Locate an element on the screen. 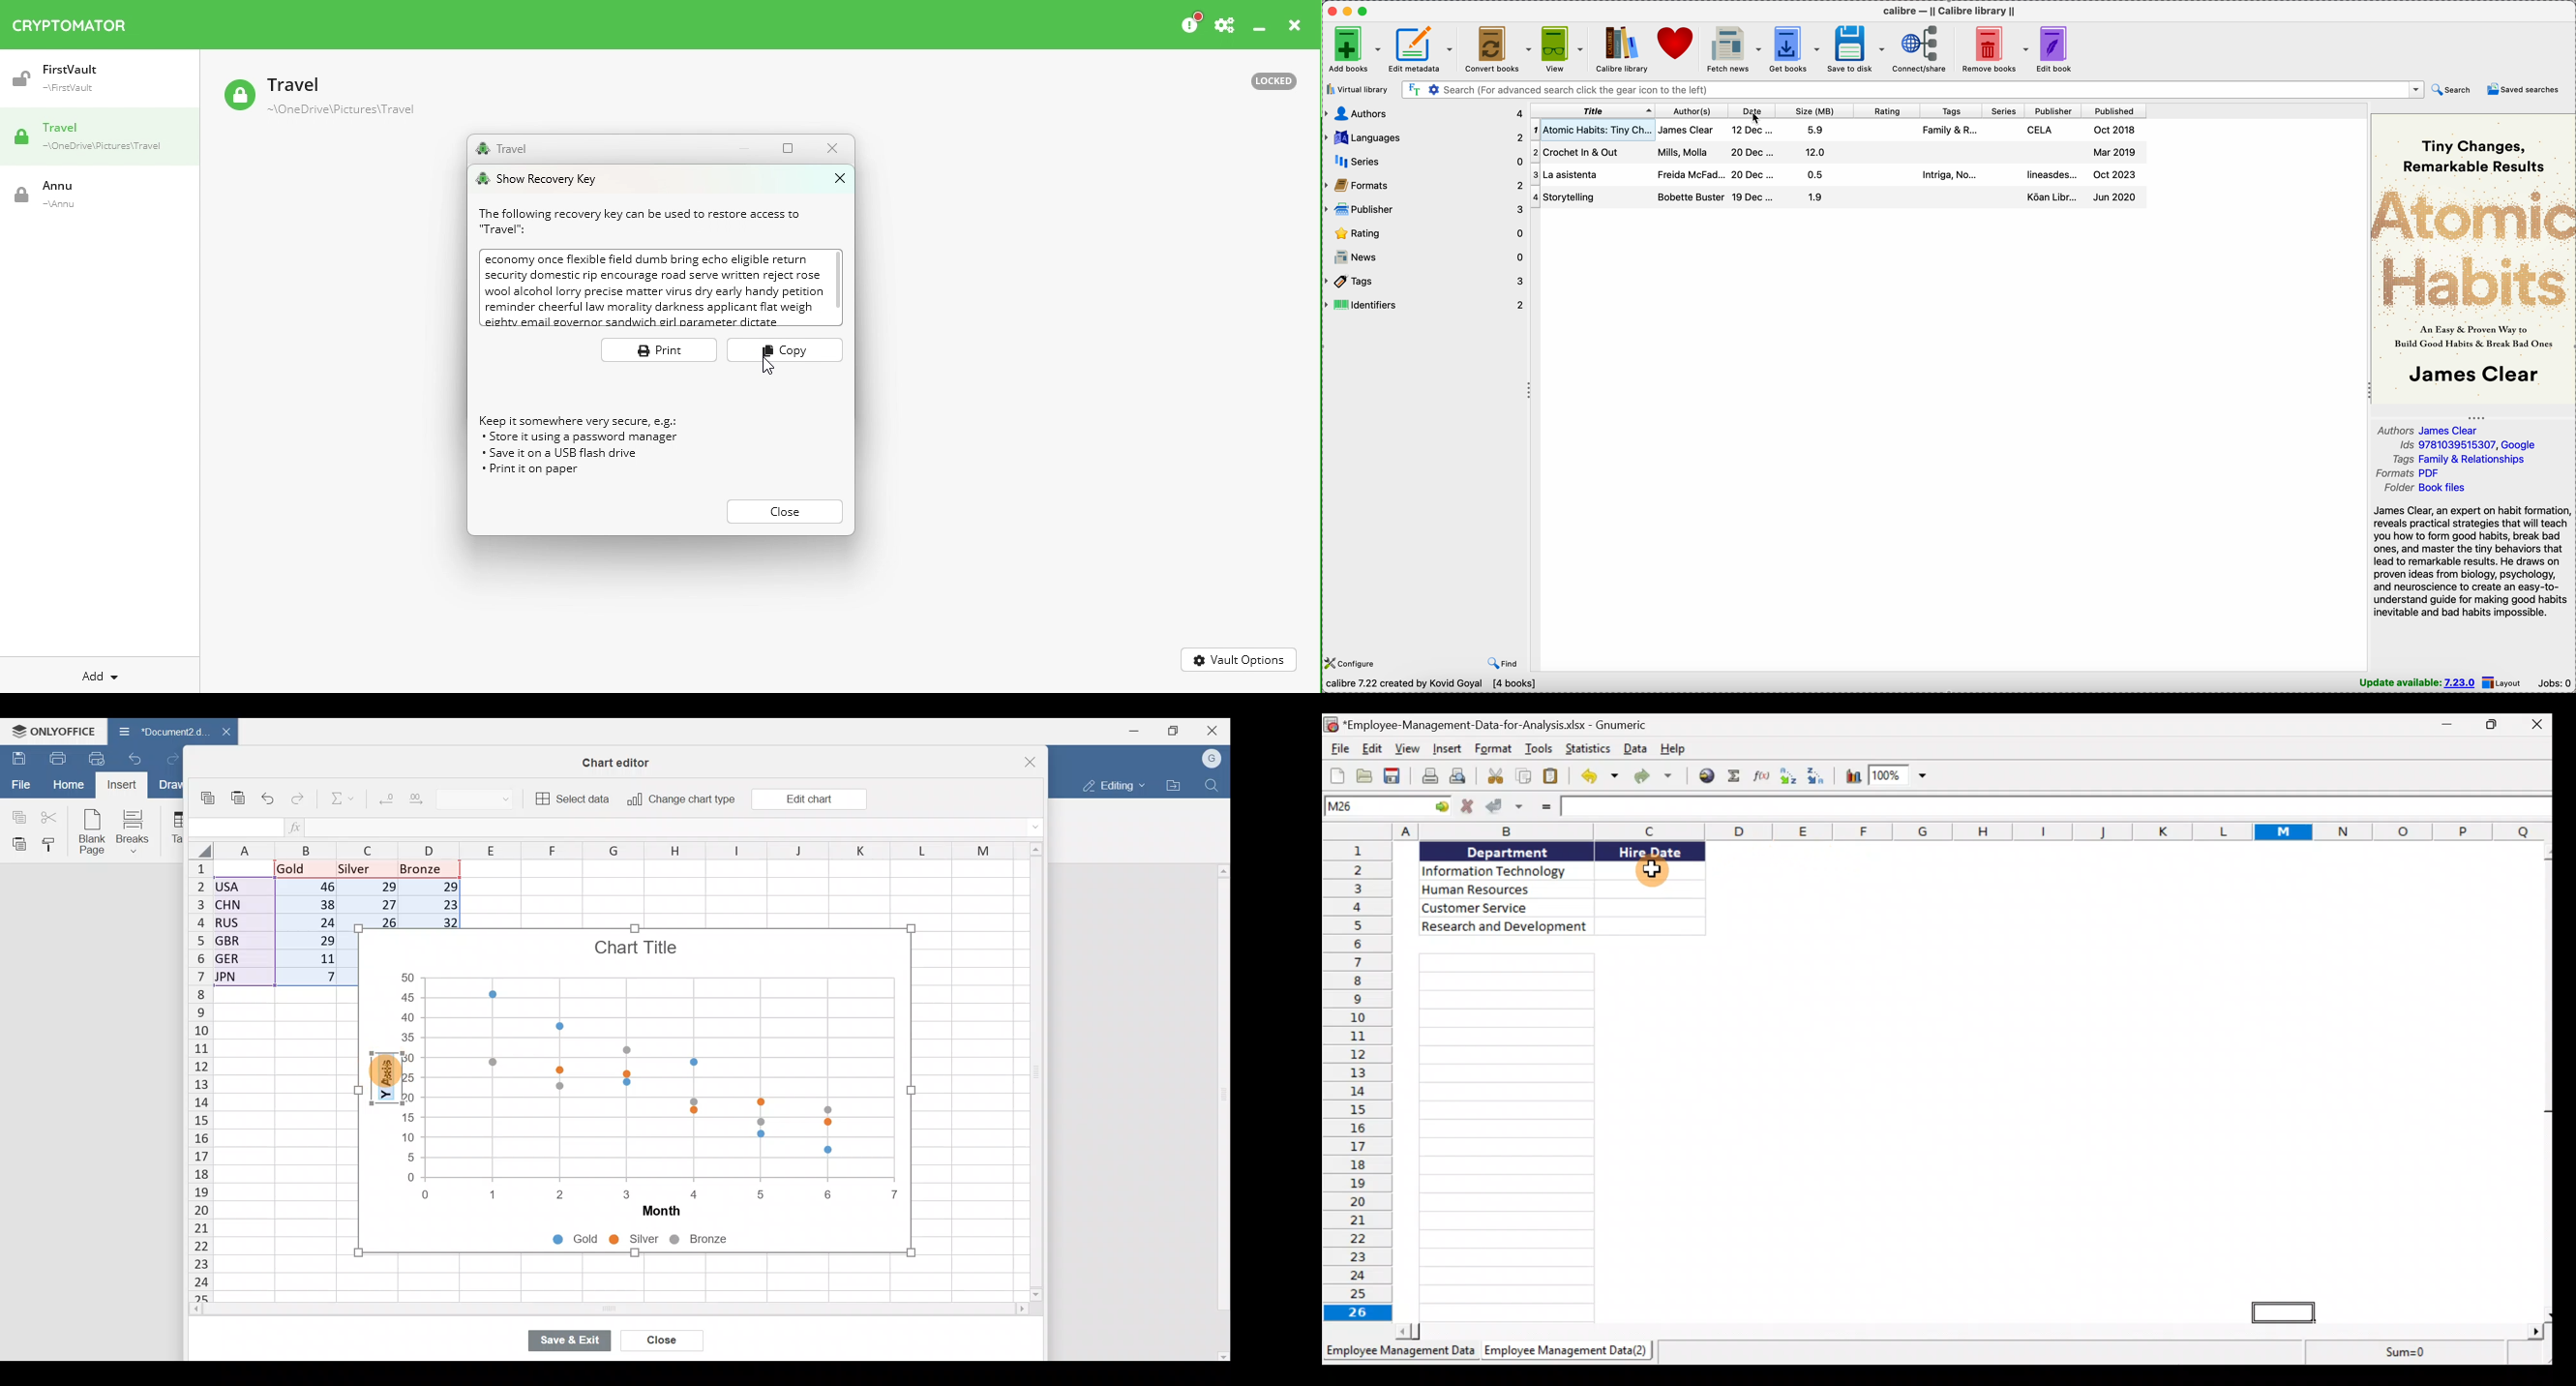  Save the current workbook is located at coordinates (1394, 776).